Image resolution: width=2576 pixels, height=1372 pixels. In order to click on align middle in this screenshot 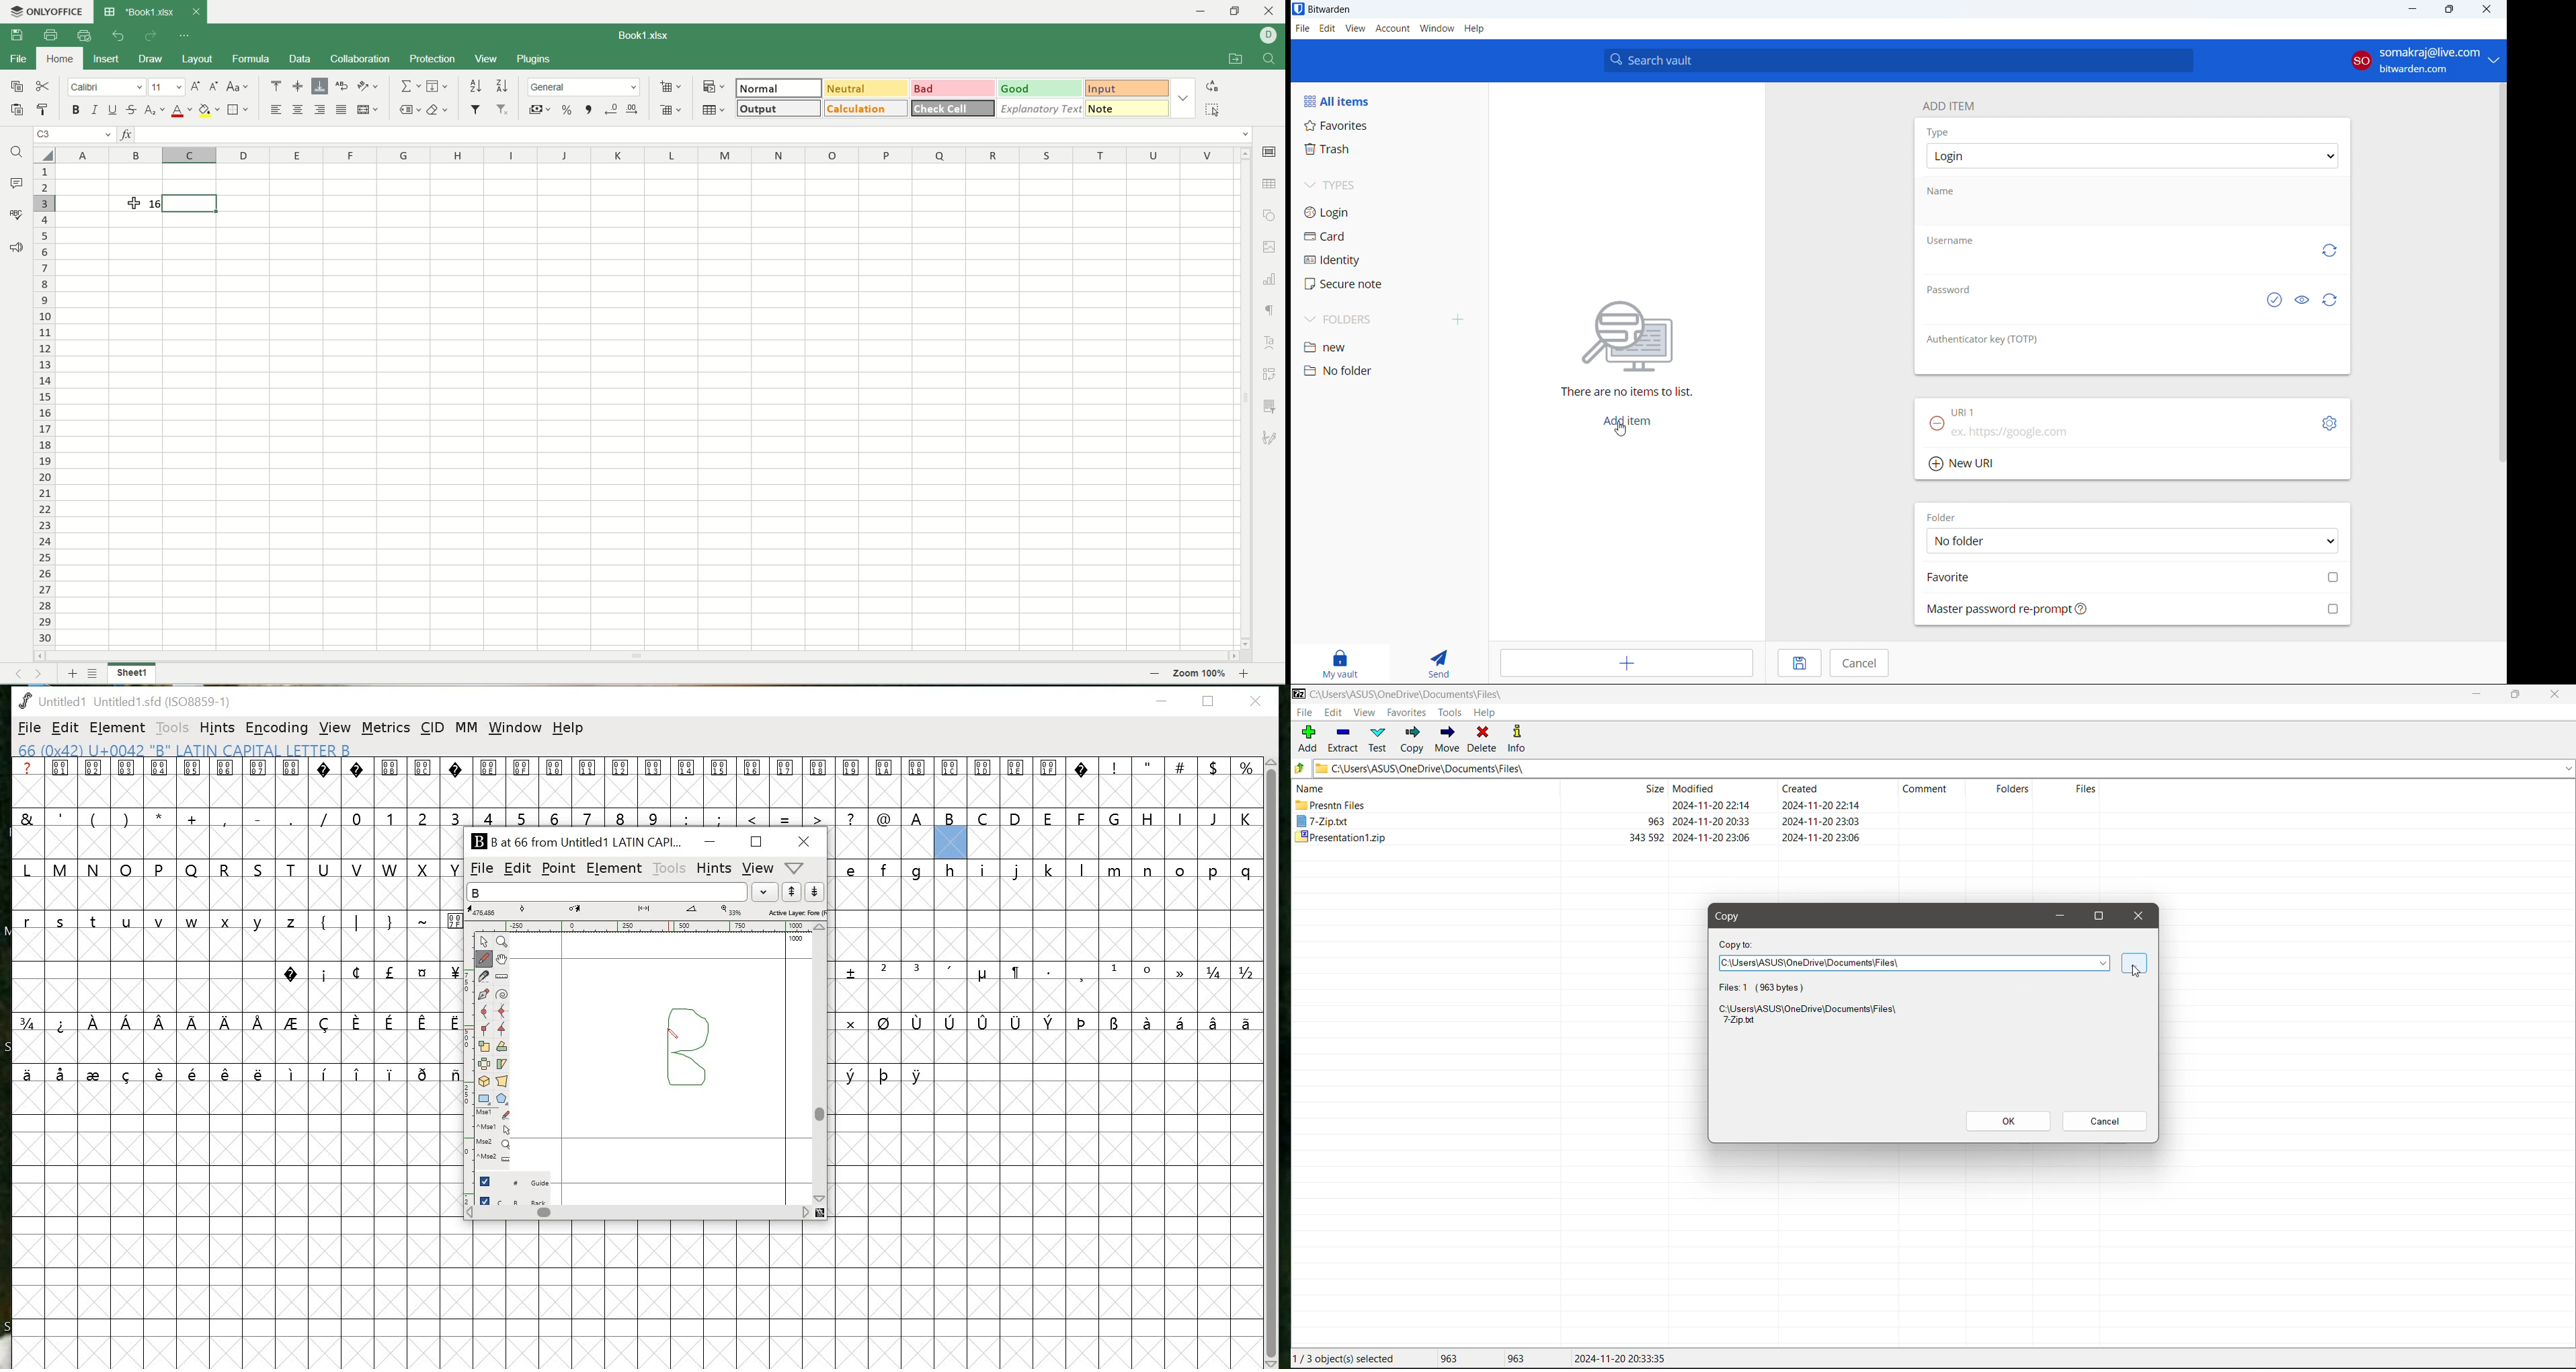, I will do `click(298, 86)`.